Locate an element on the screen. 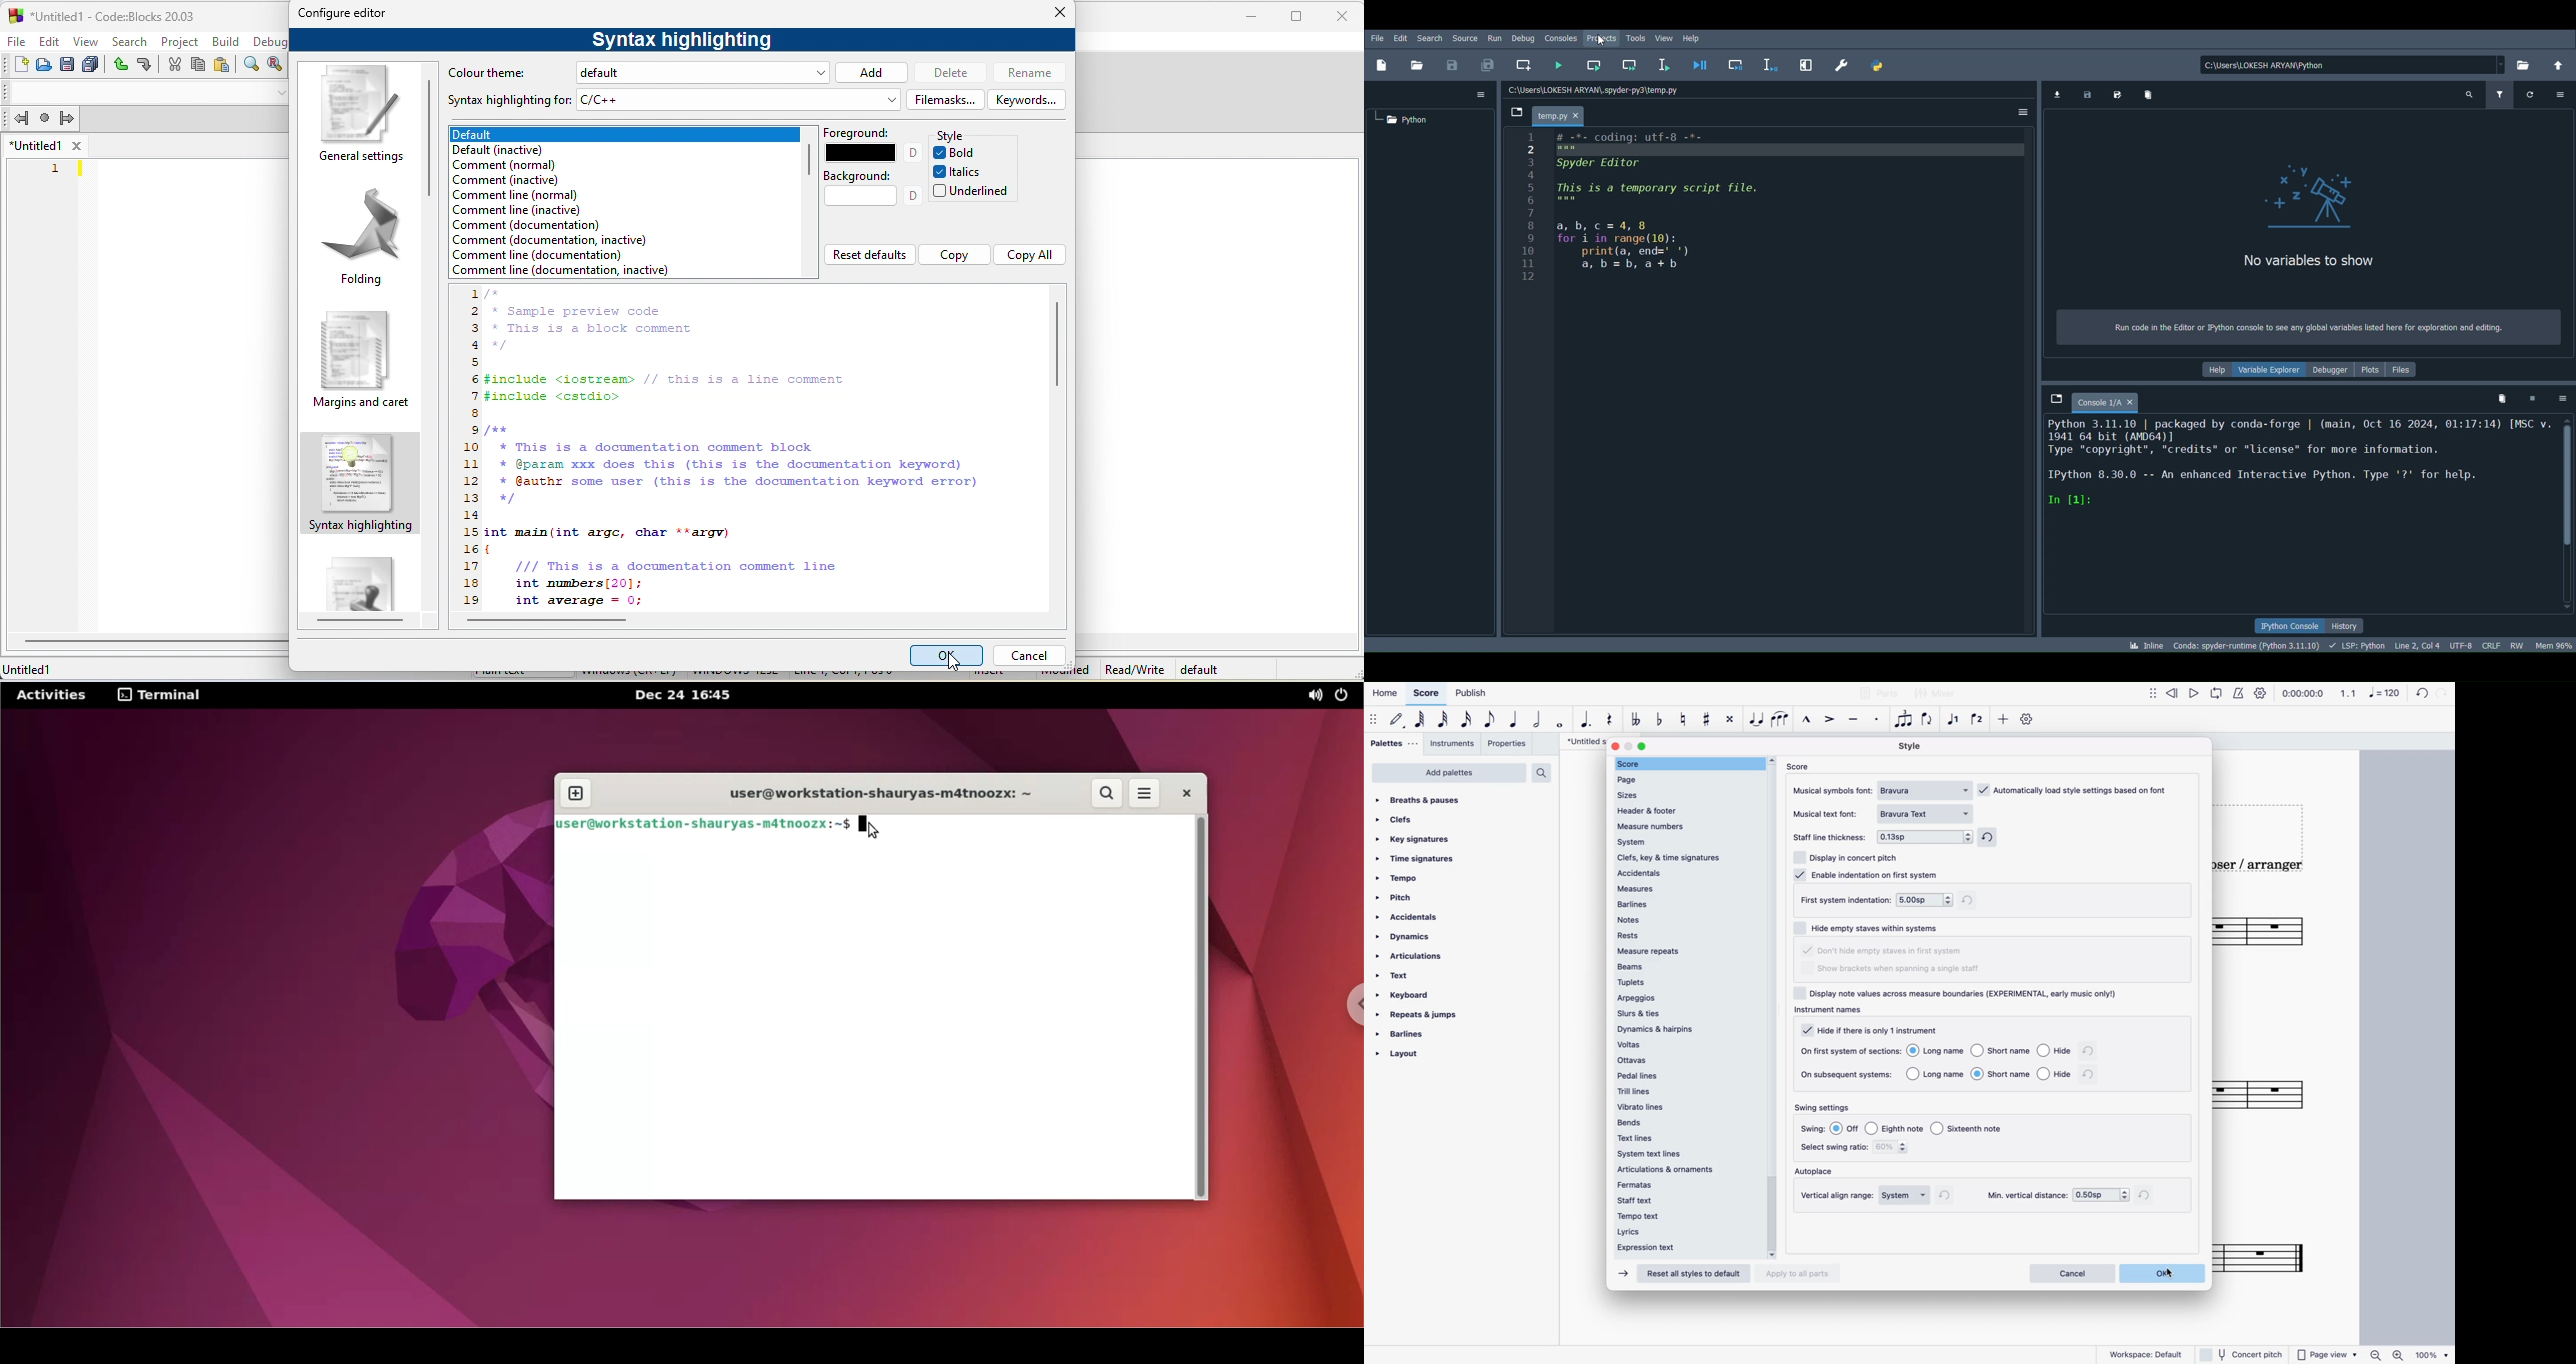  Tools is located at coordinates (1637, 35).